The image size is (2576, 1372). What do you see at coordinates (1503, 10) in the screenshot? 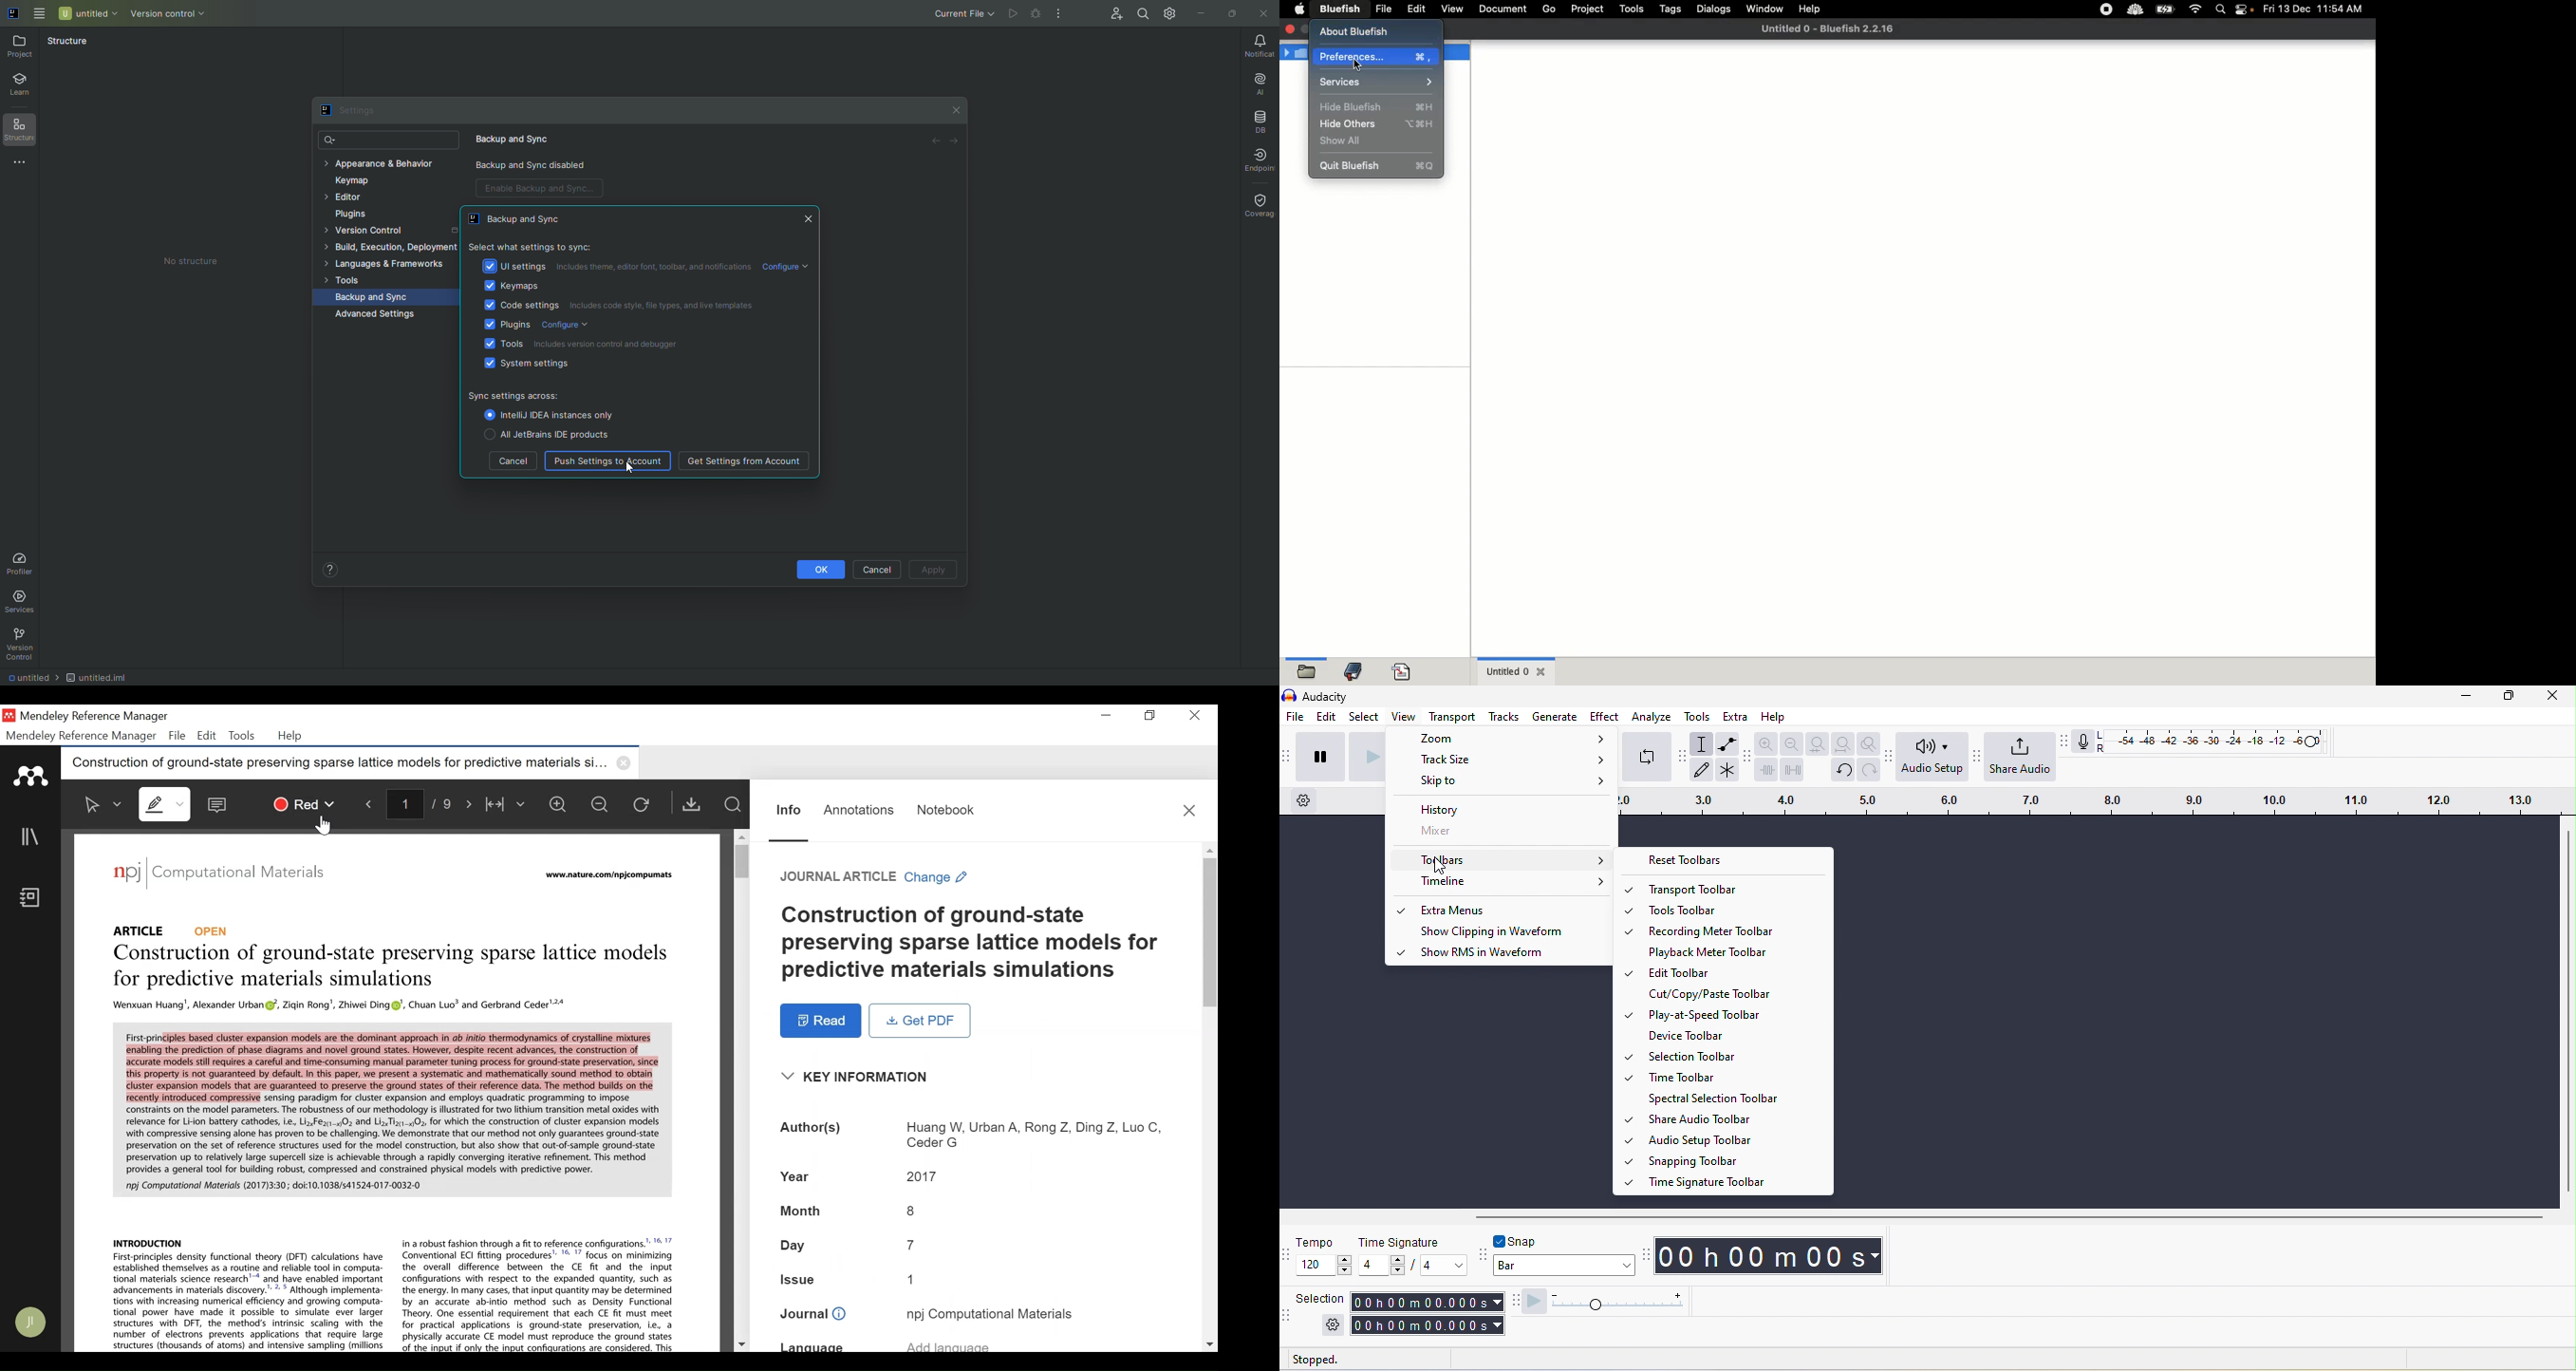
I see `Document` at bounding box center [1503, 10].